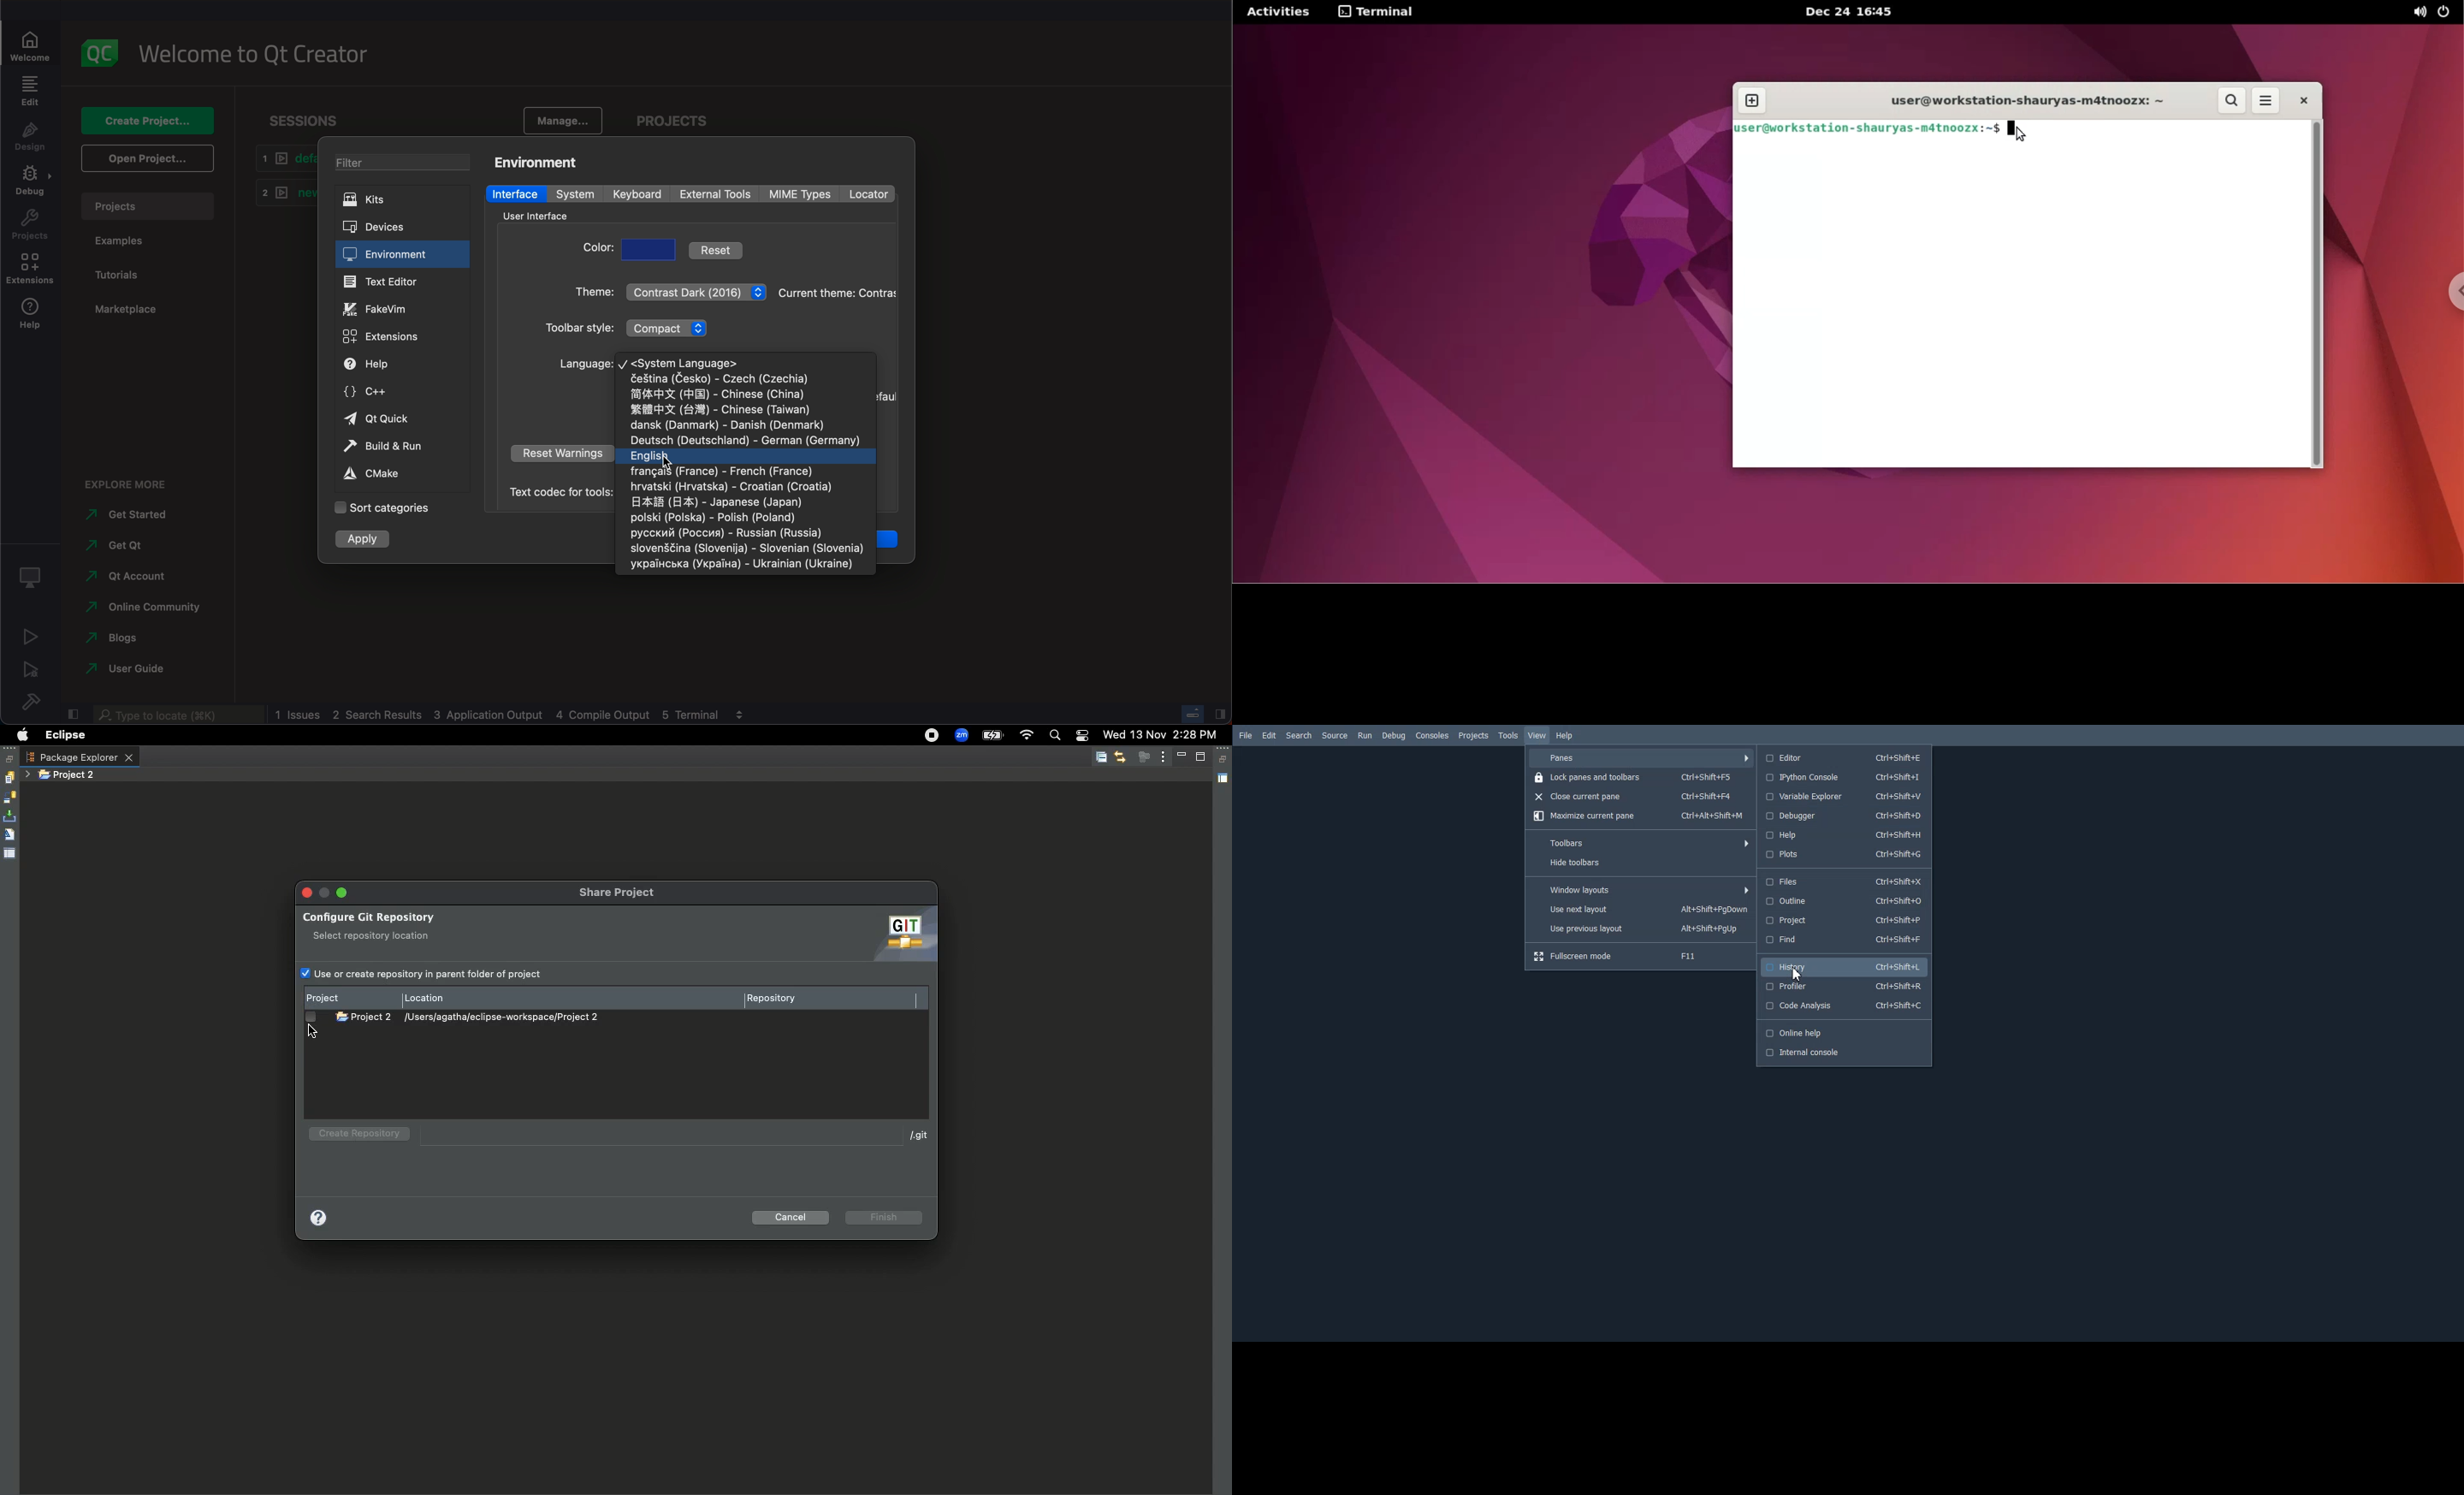 This screenshot has height=1512, width=2464. I want to click on window layout, so click(1641, 890).